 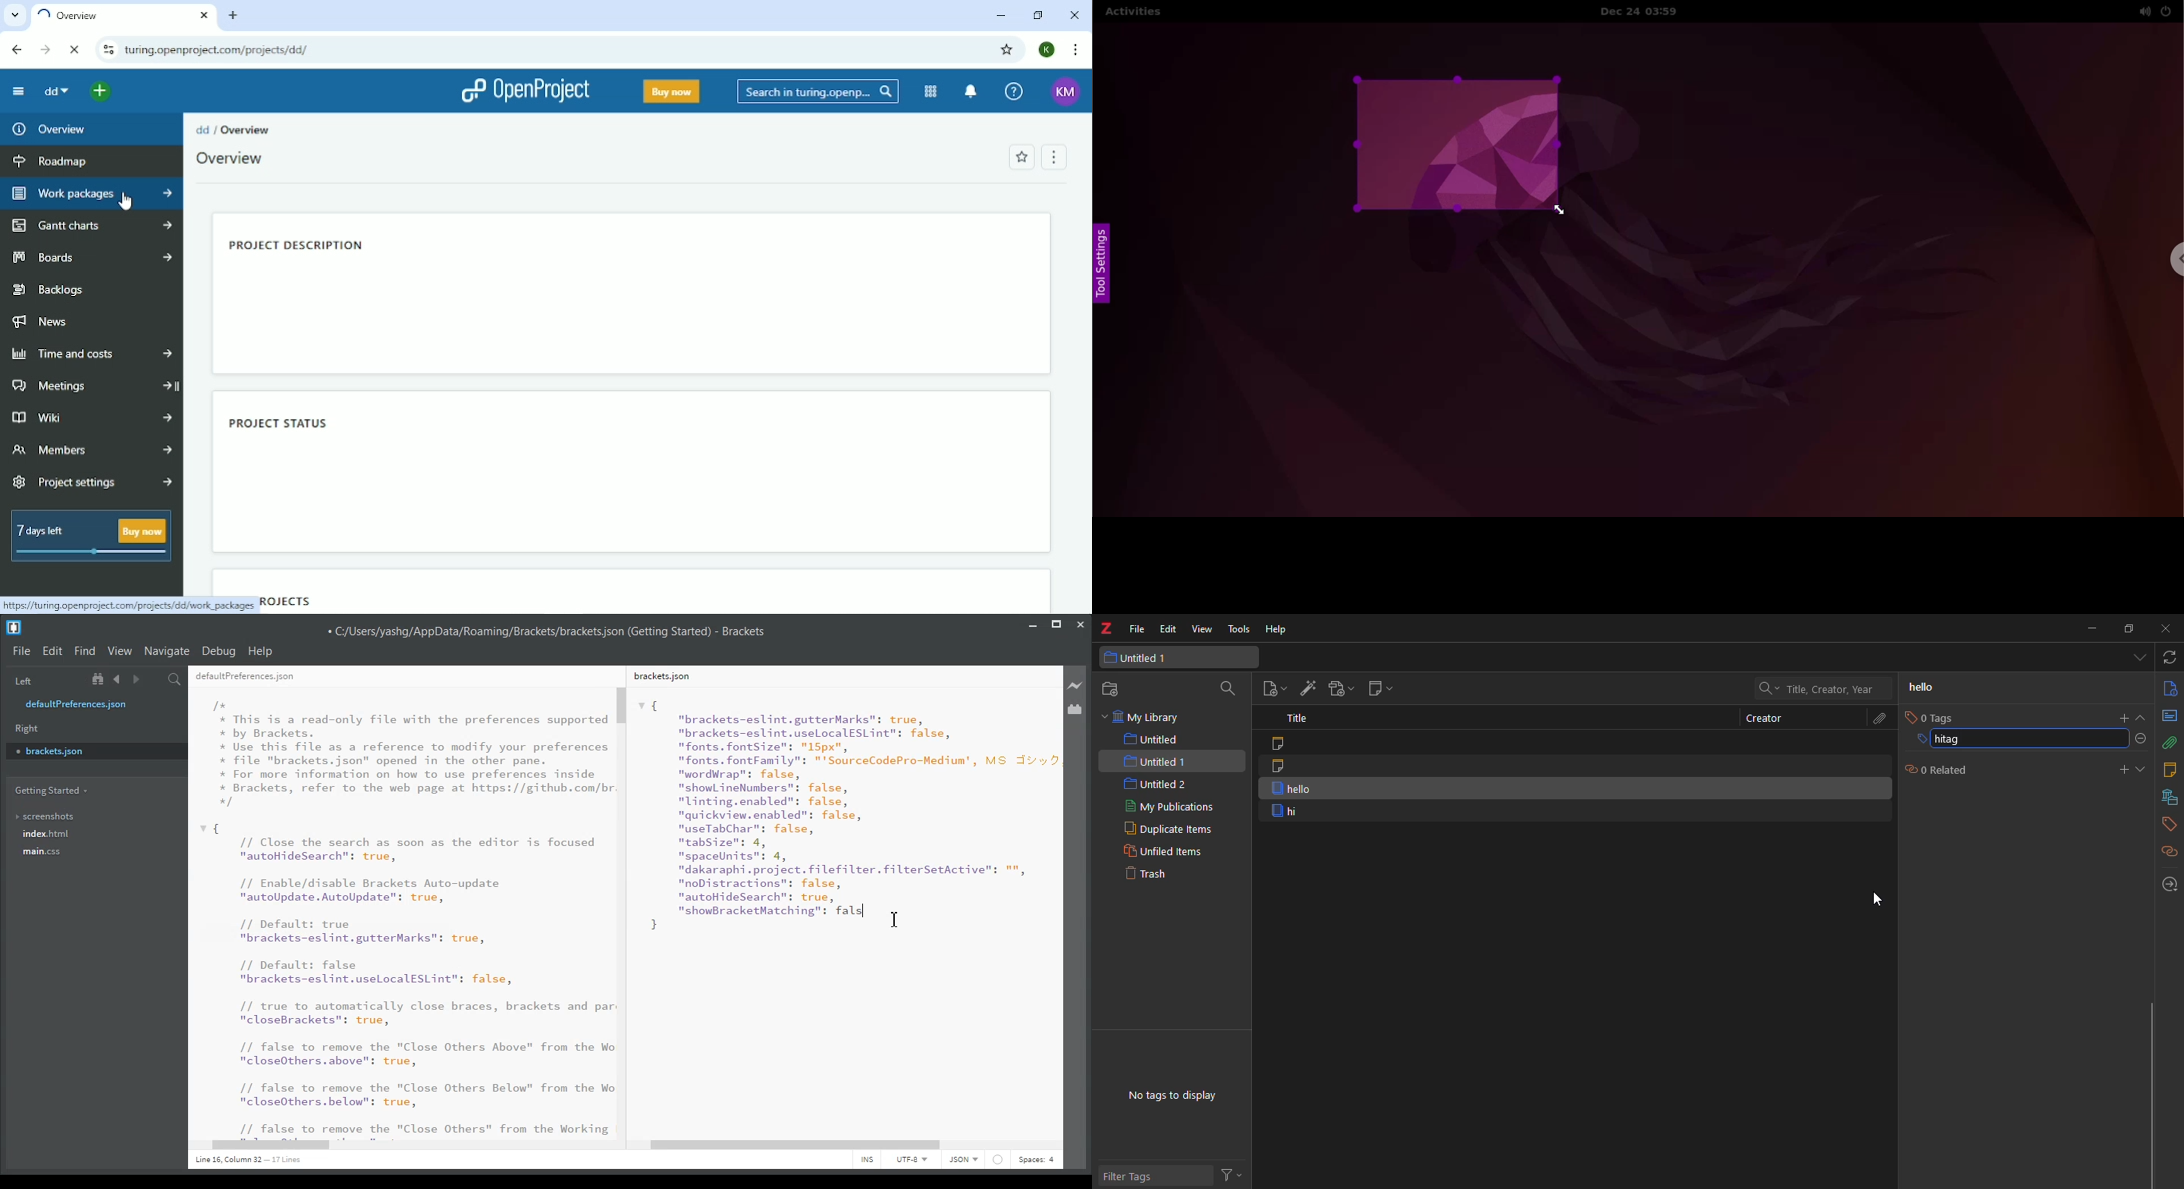 I want to click on {
// Close the search as soon as the editor is focused
"autoHideSearch": true,
// Enable/disable Brackets Auto-update
"autoUpdate. AutoUpdate": true,
// Default: true
"brackets-eslint.gutterMarks": true,
// Default: false
"brackets-eslint.uselocalESLint": false,
// true to automatically close braces, brackets and par
"closeBrackets": true,
// false to remove the "Close Others Above" from the Wo
"closeOthers. above": true,
// false to remove the "Close Others Below" from the Wo
"closeOthers.below": true,
// false to remove the "Close Others" from the Working, so click(x=406, y=980).